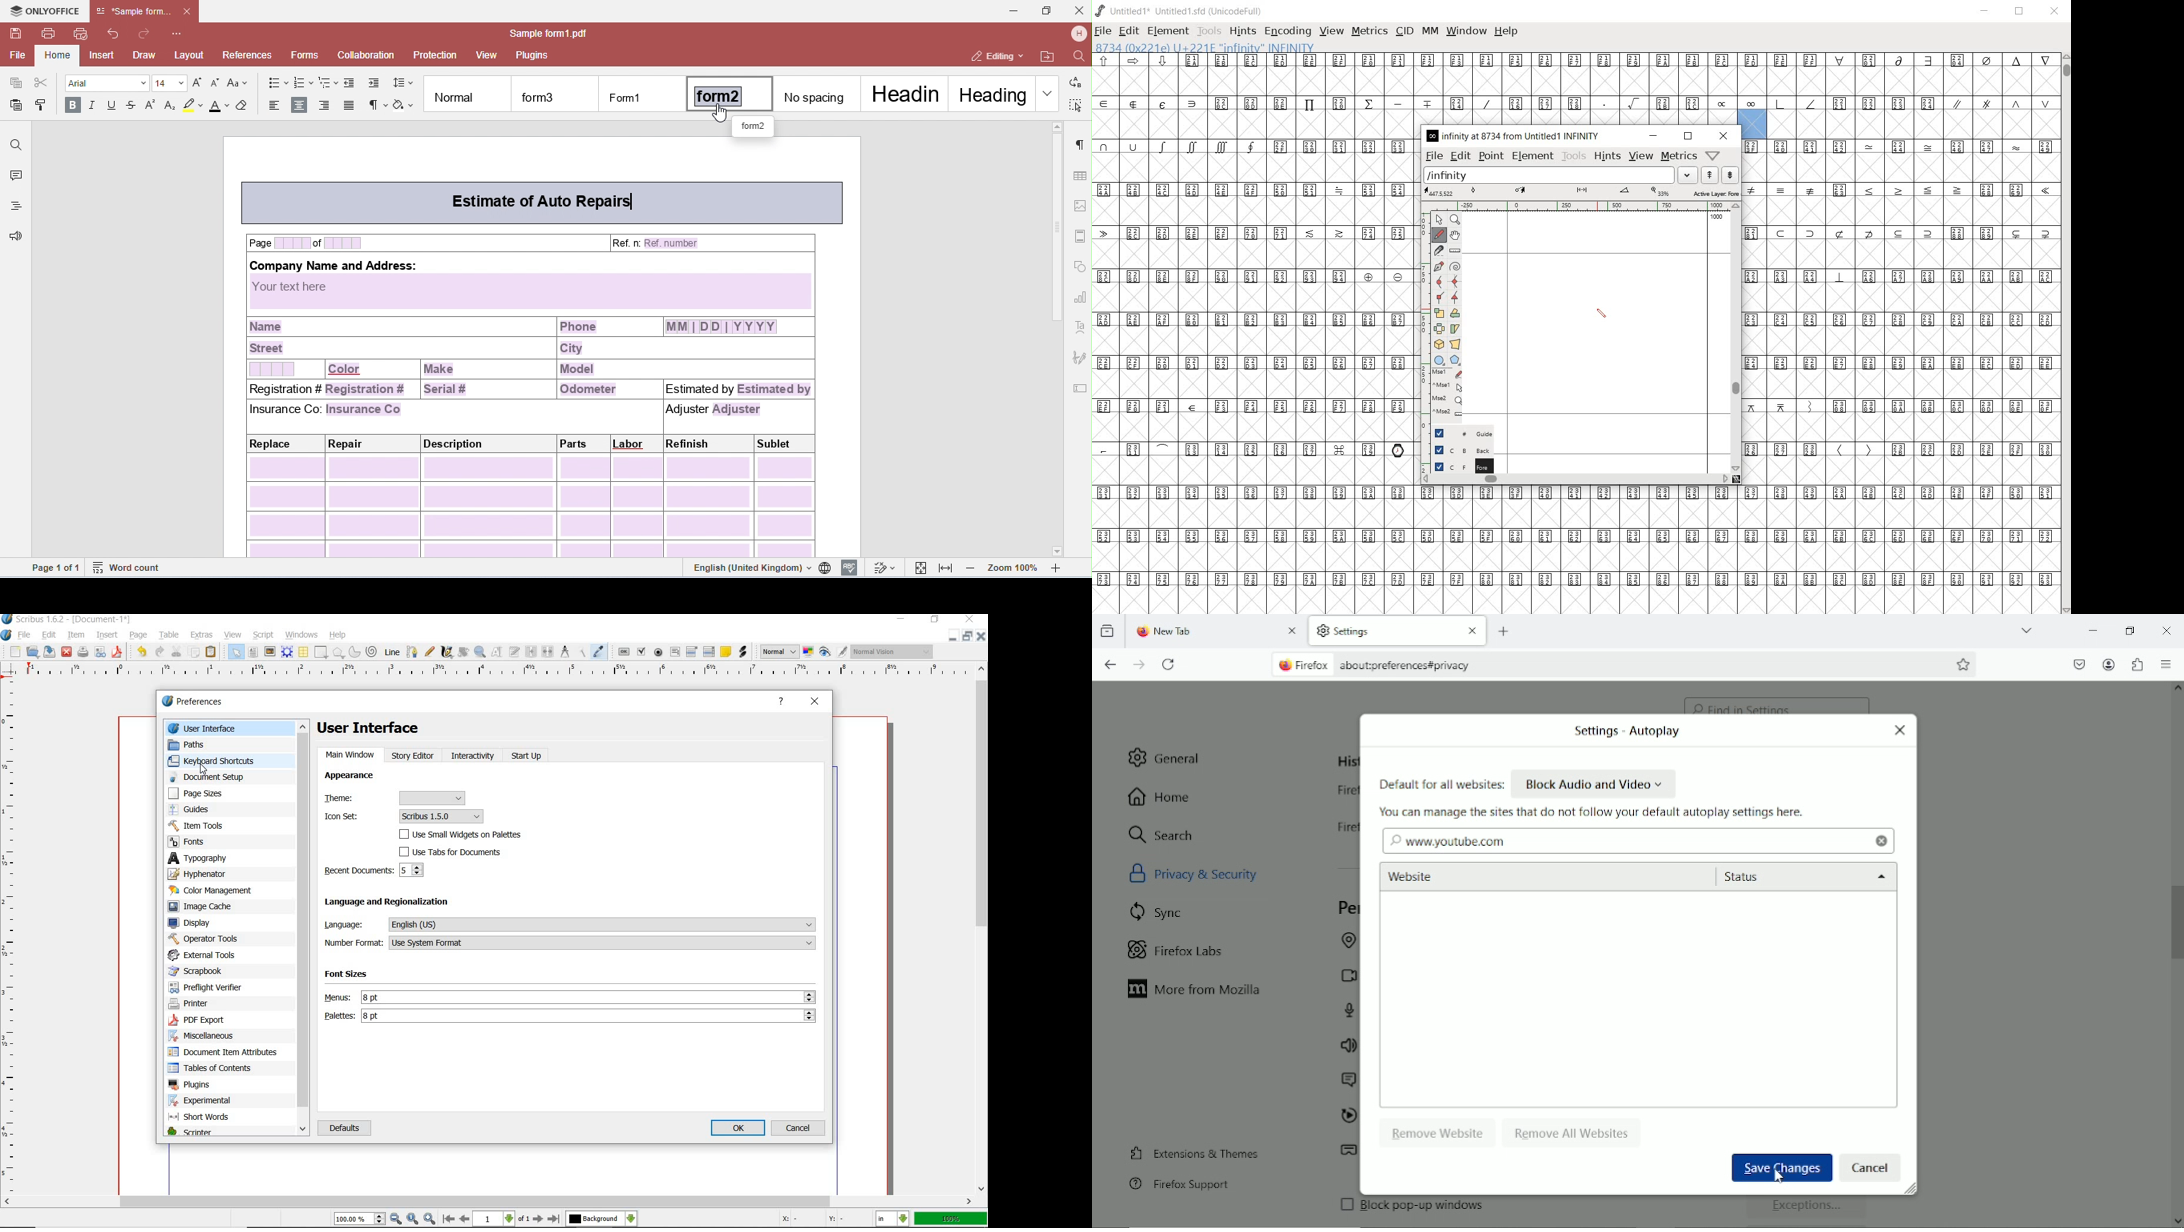 The height and width of the screenshot is (1232, 2184). Describe the element at coordinates (981, 636) in the screenshot. I see `close` at that location.